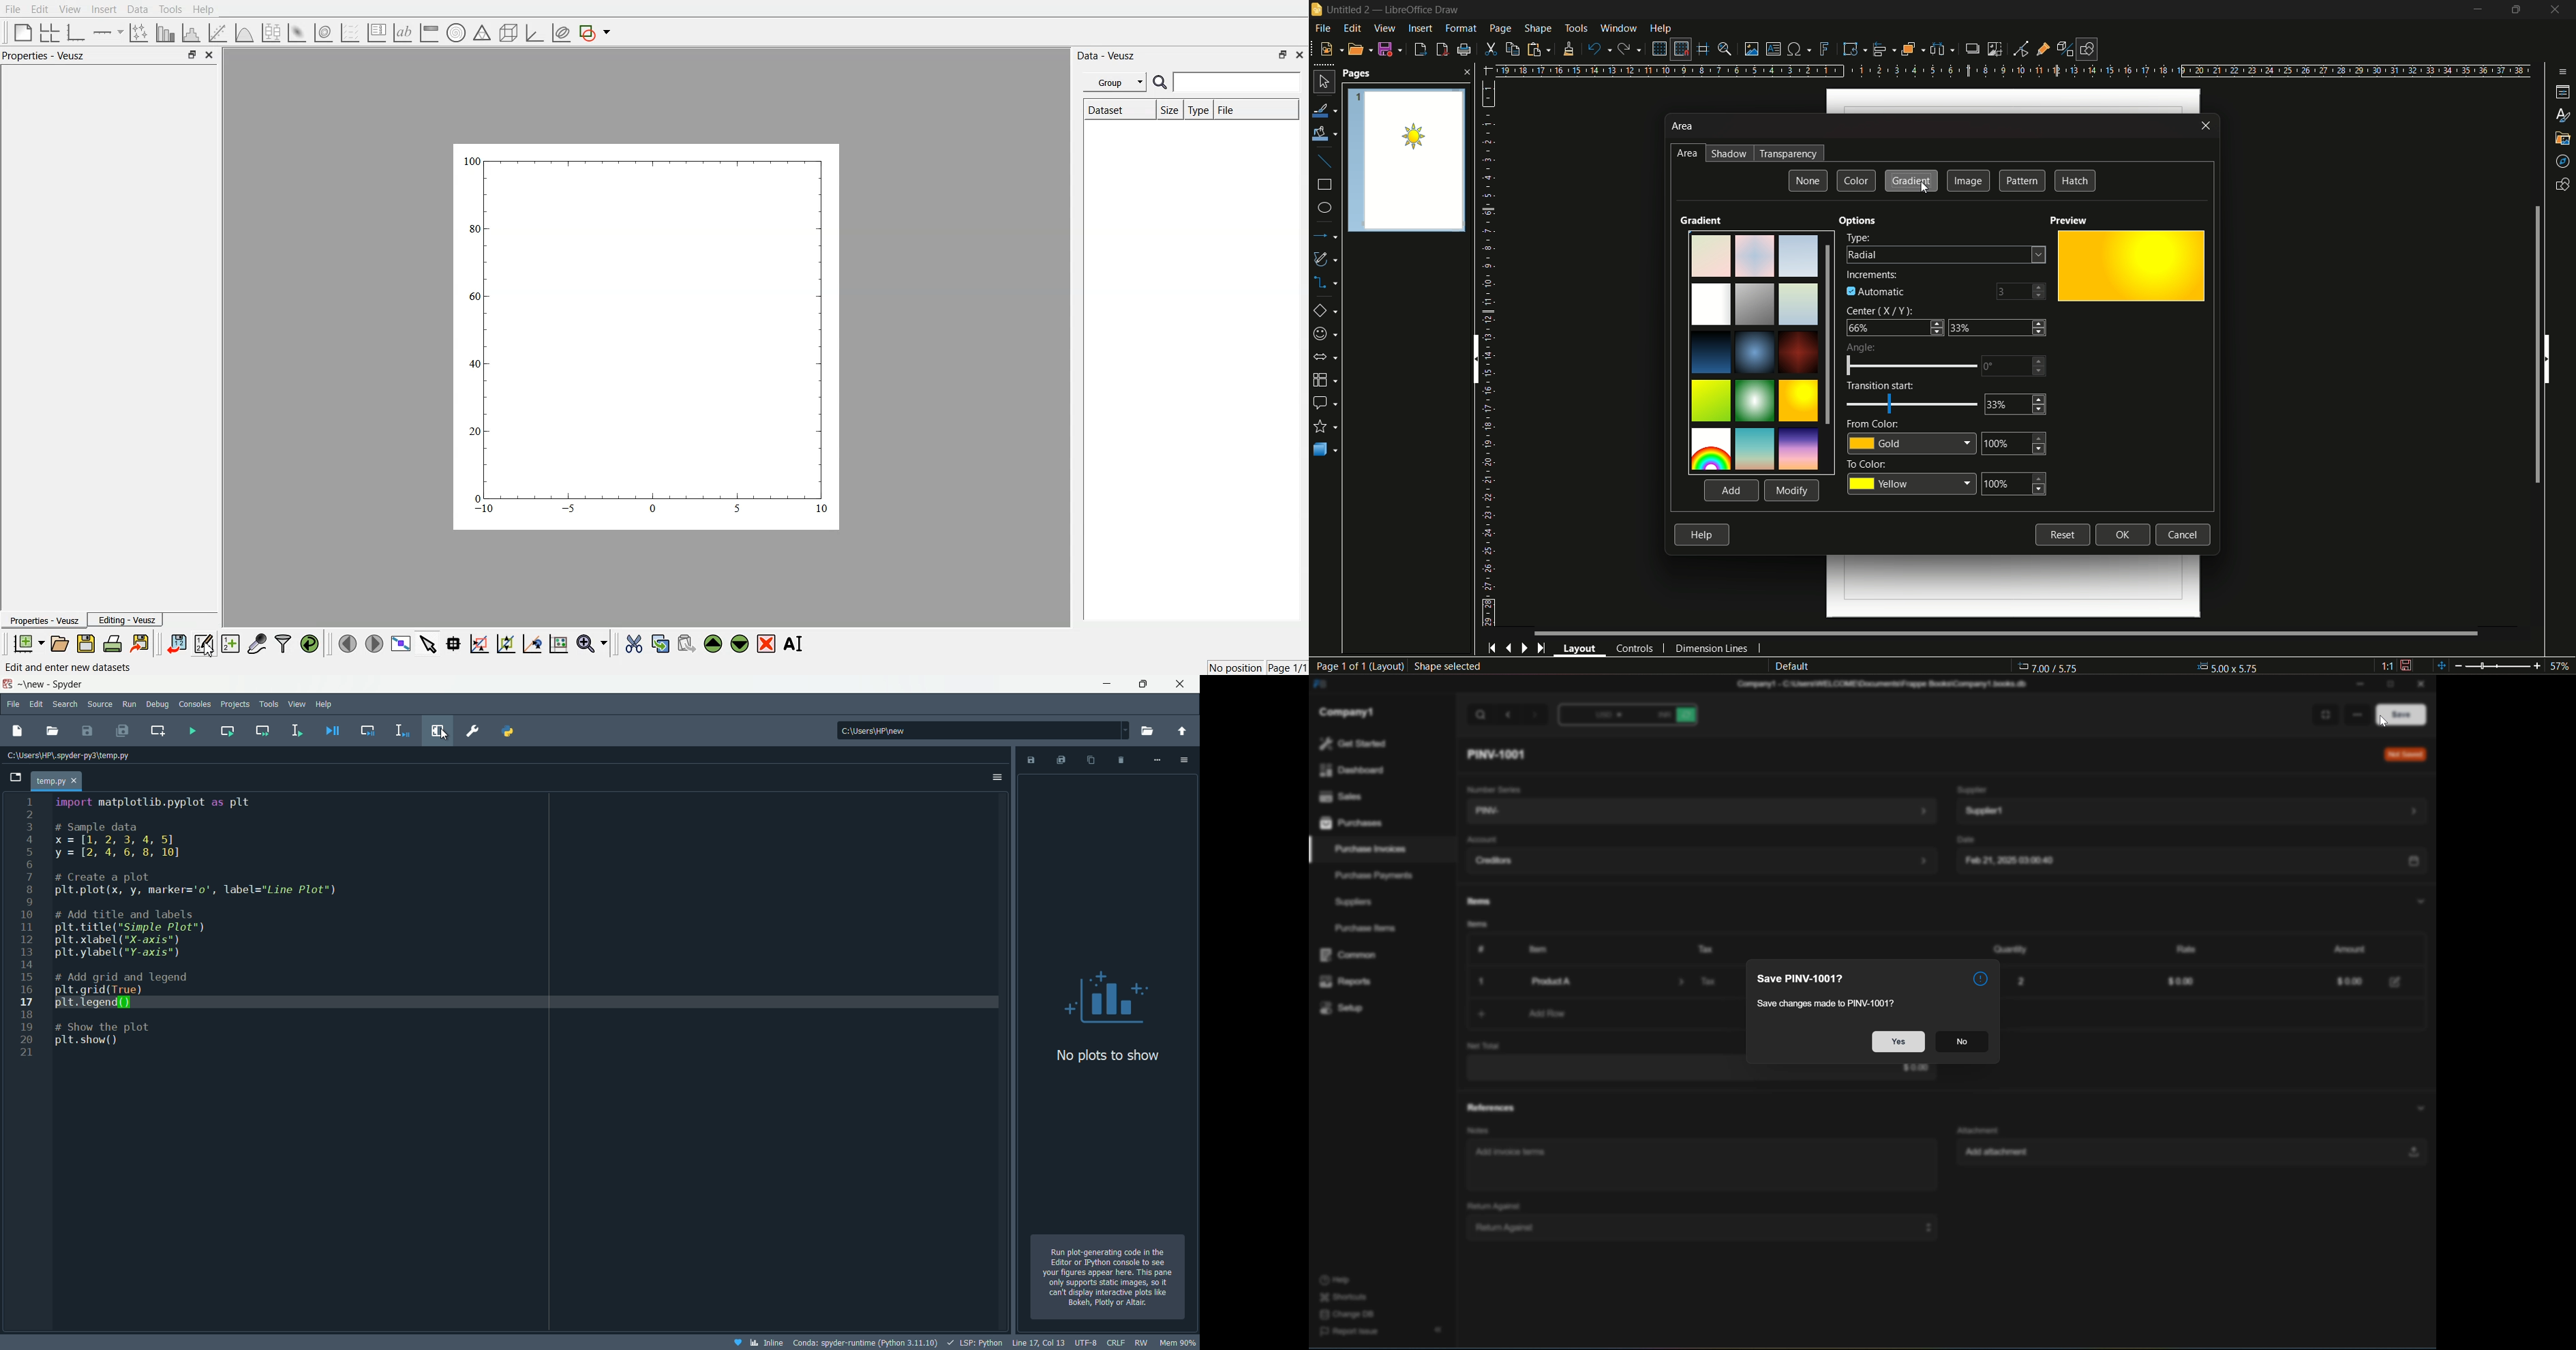  I want to click on Data - Veusz, so click(1107, 56).